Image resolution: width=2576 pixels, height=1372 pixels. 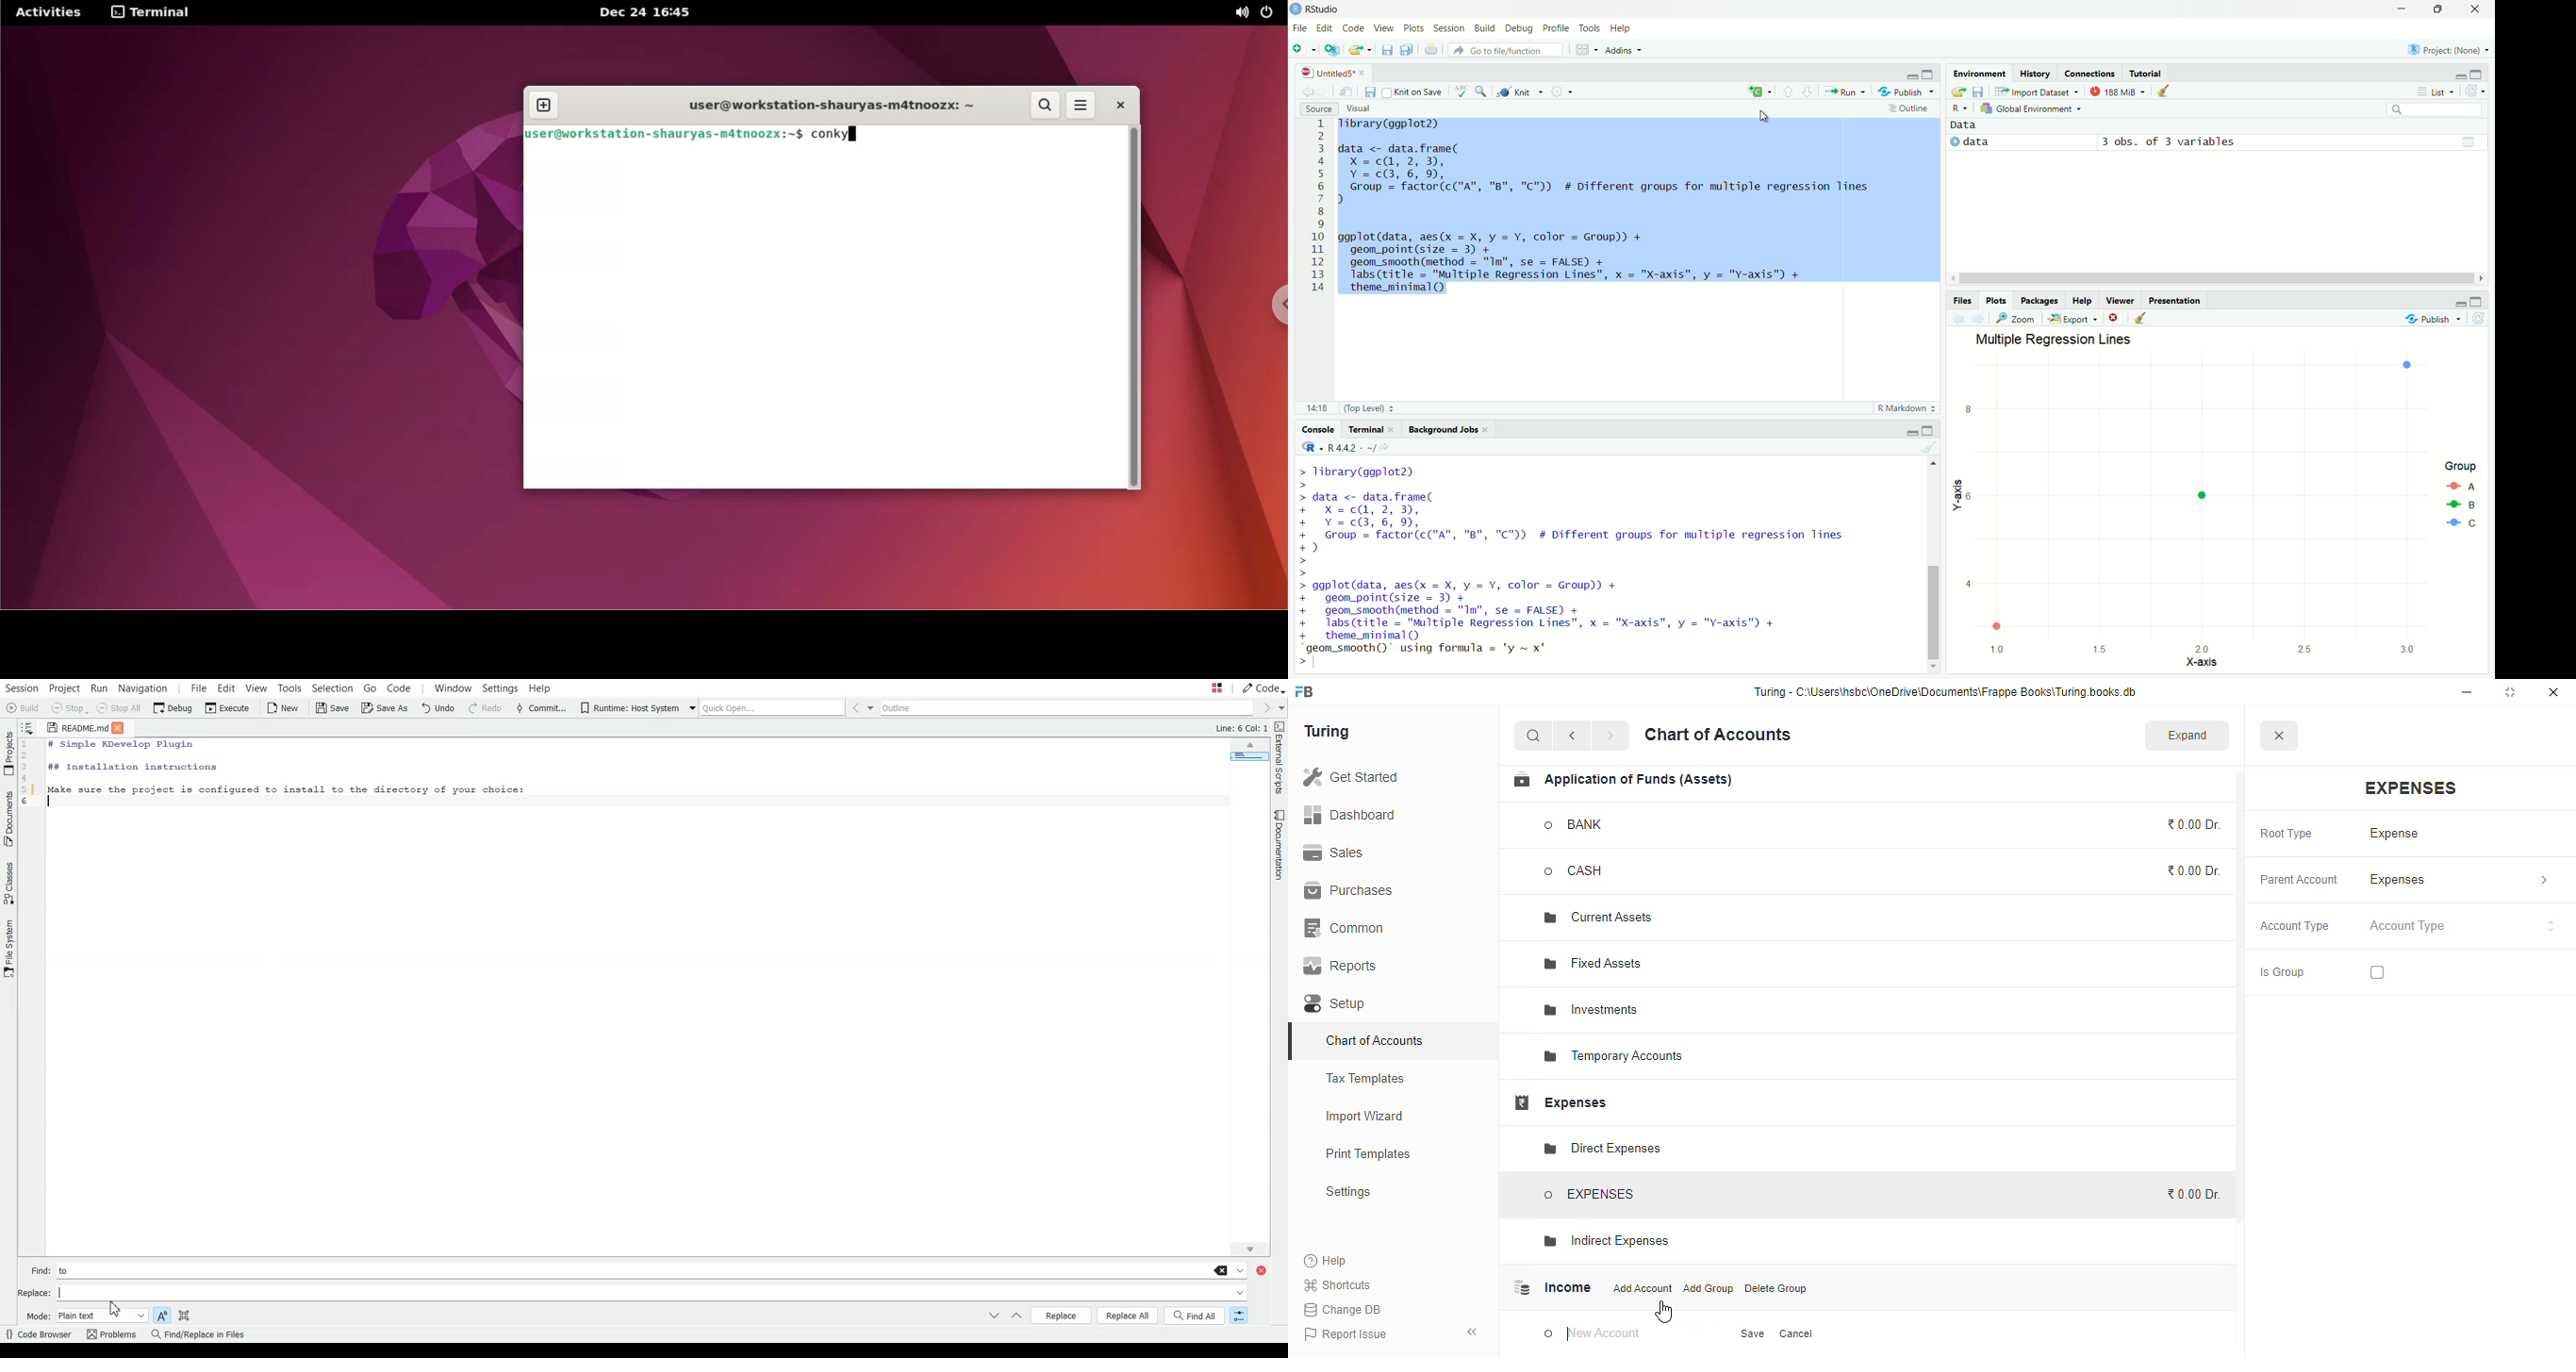 I want to click on import wizard, so click(x=1365, y=1117).